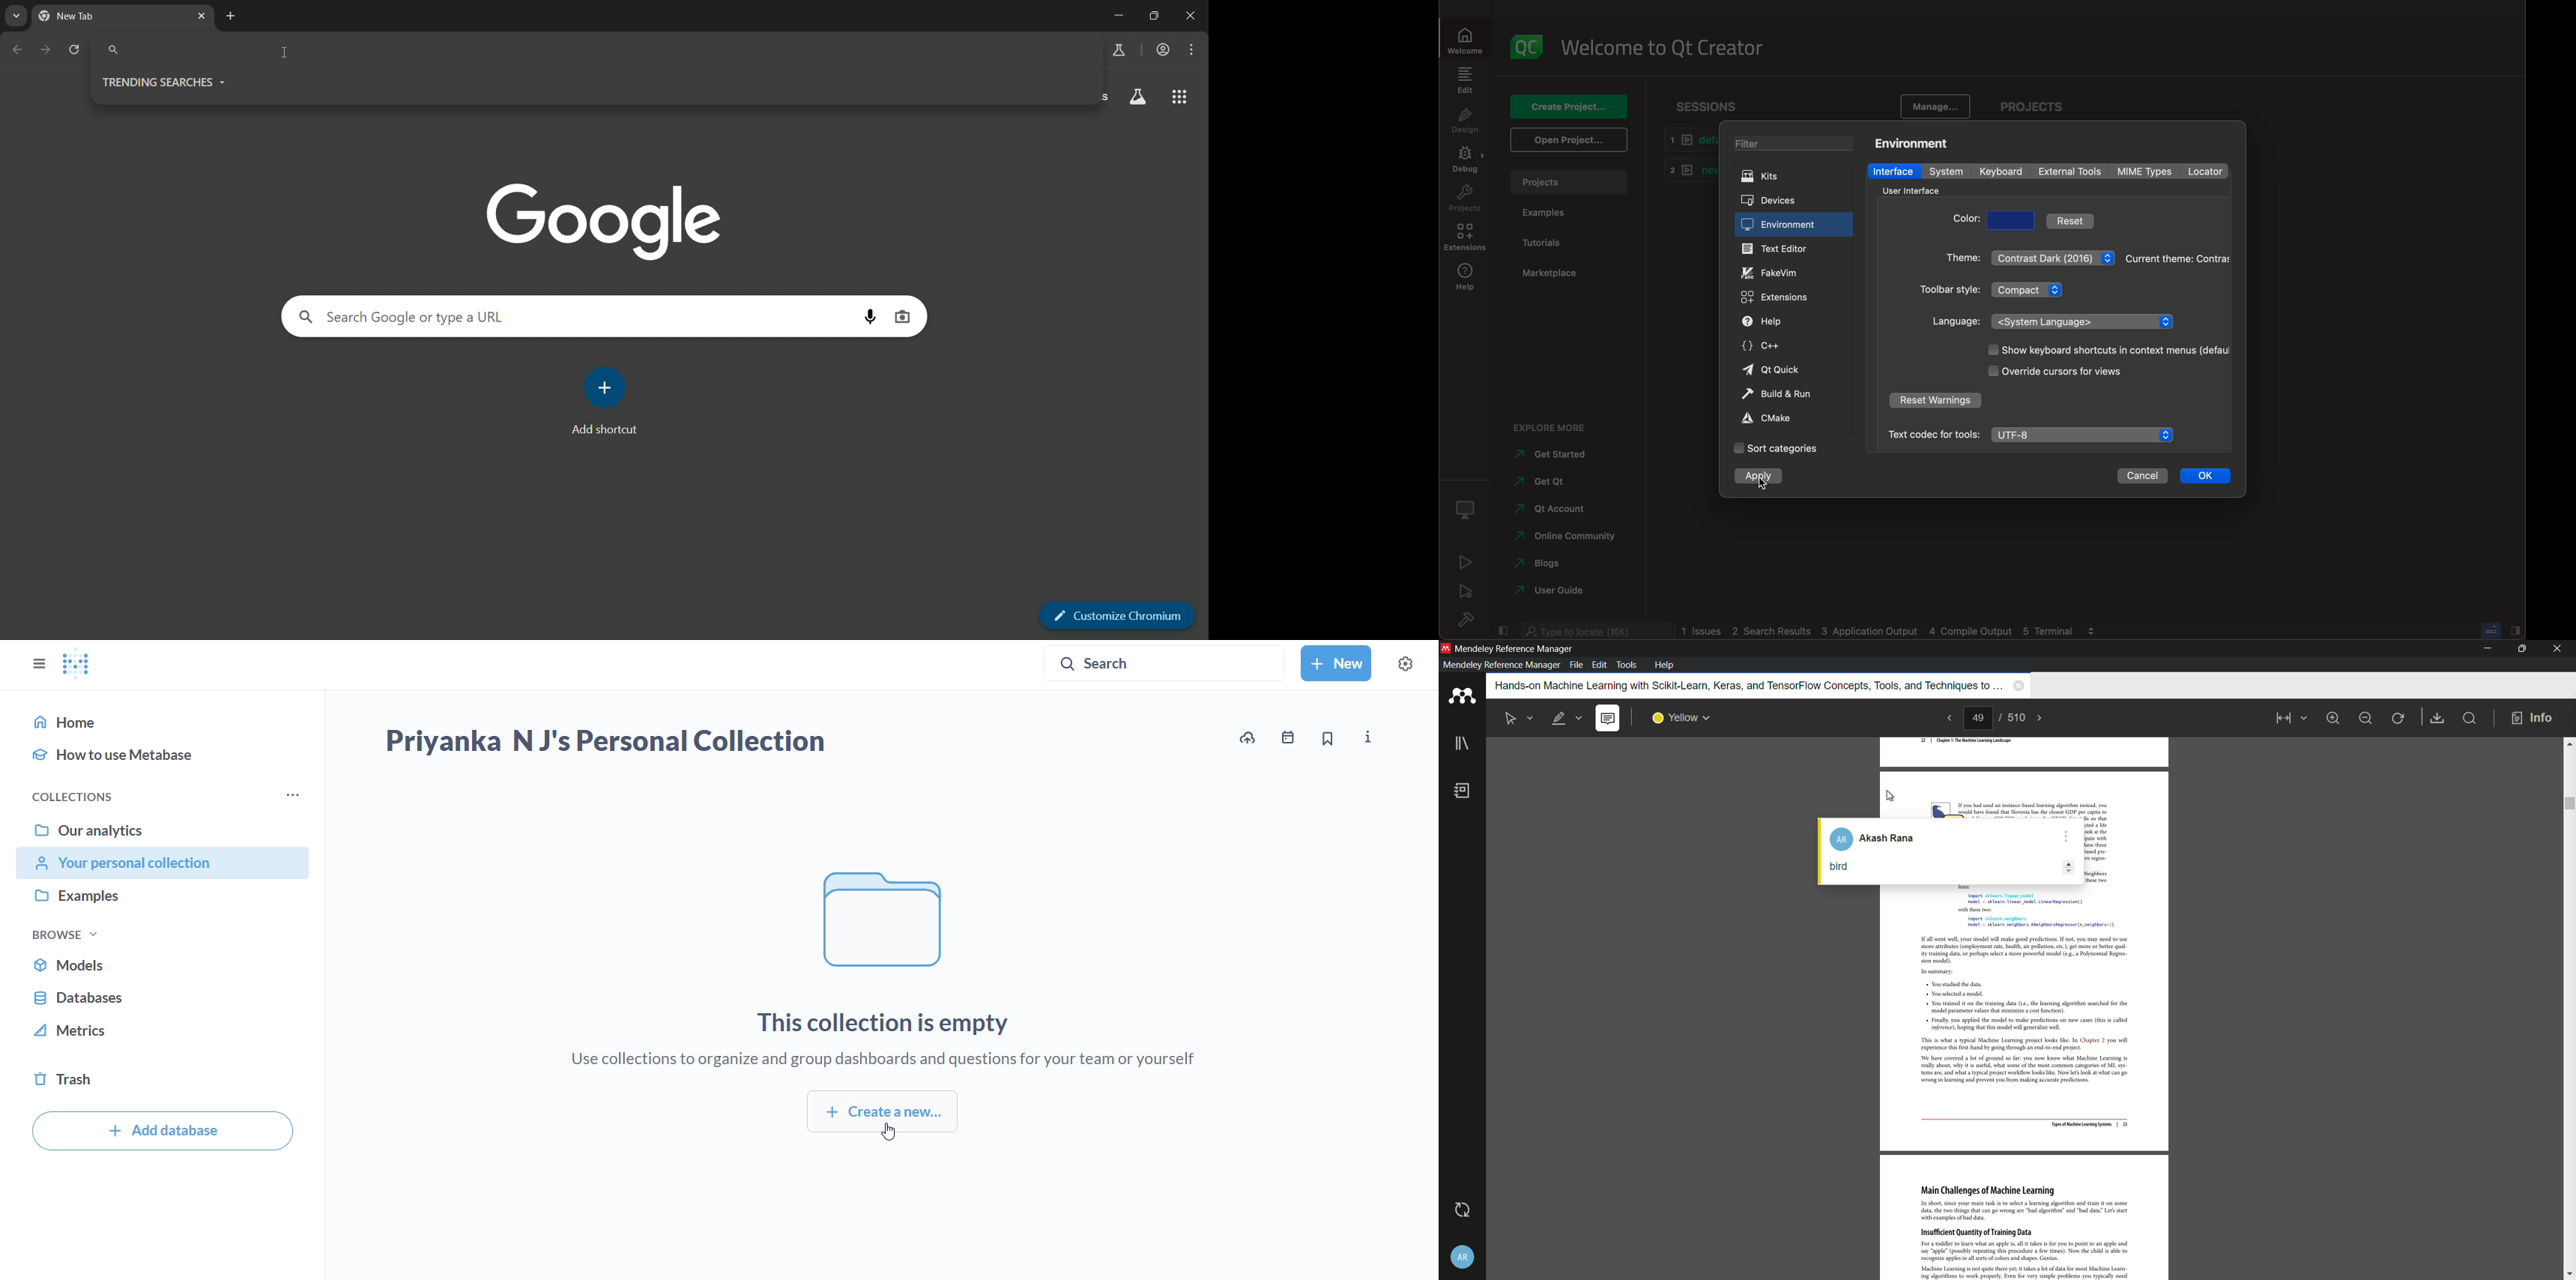 The width and height of the screenshot is (2576, 1288). I want to click on online, so click(1567, 534).